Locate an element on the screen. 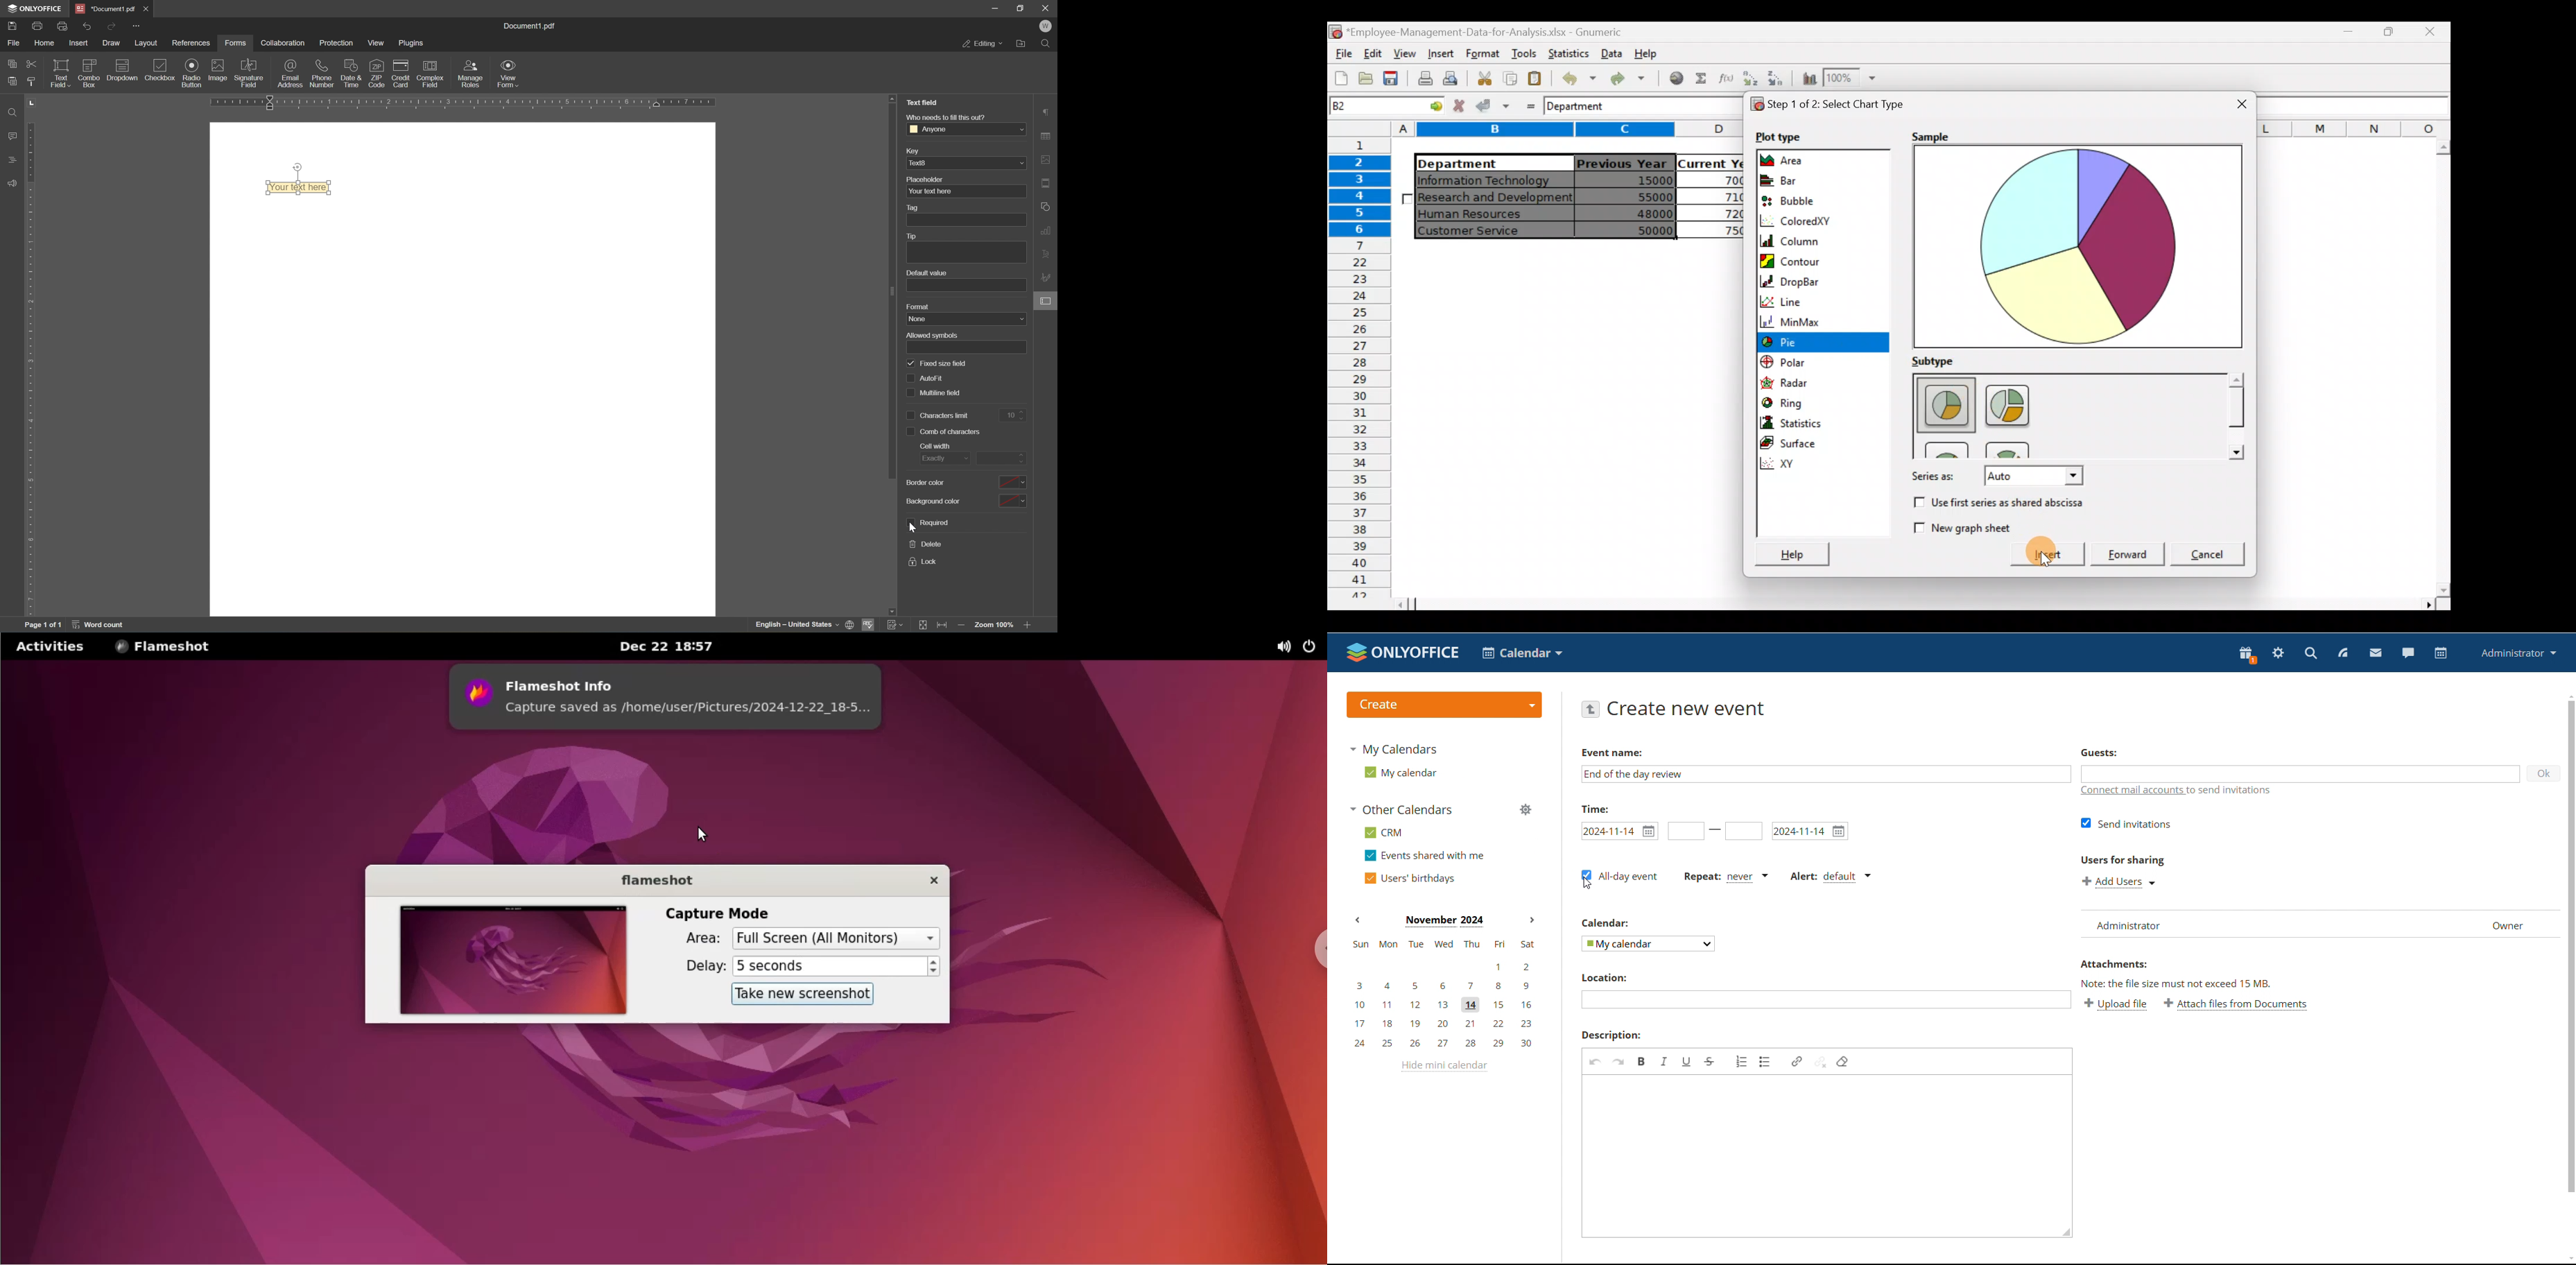 This screenshot has height=1288, width=2576. quick print is located at coordinates (64, 26).